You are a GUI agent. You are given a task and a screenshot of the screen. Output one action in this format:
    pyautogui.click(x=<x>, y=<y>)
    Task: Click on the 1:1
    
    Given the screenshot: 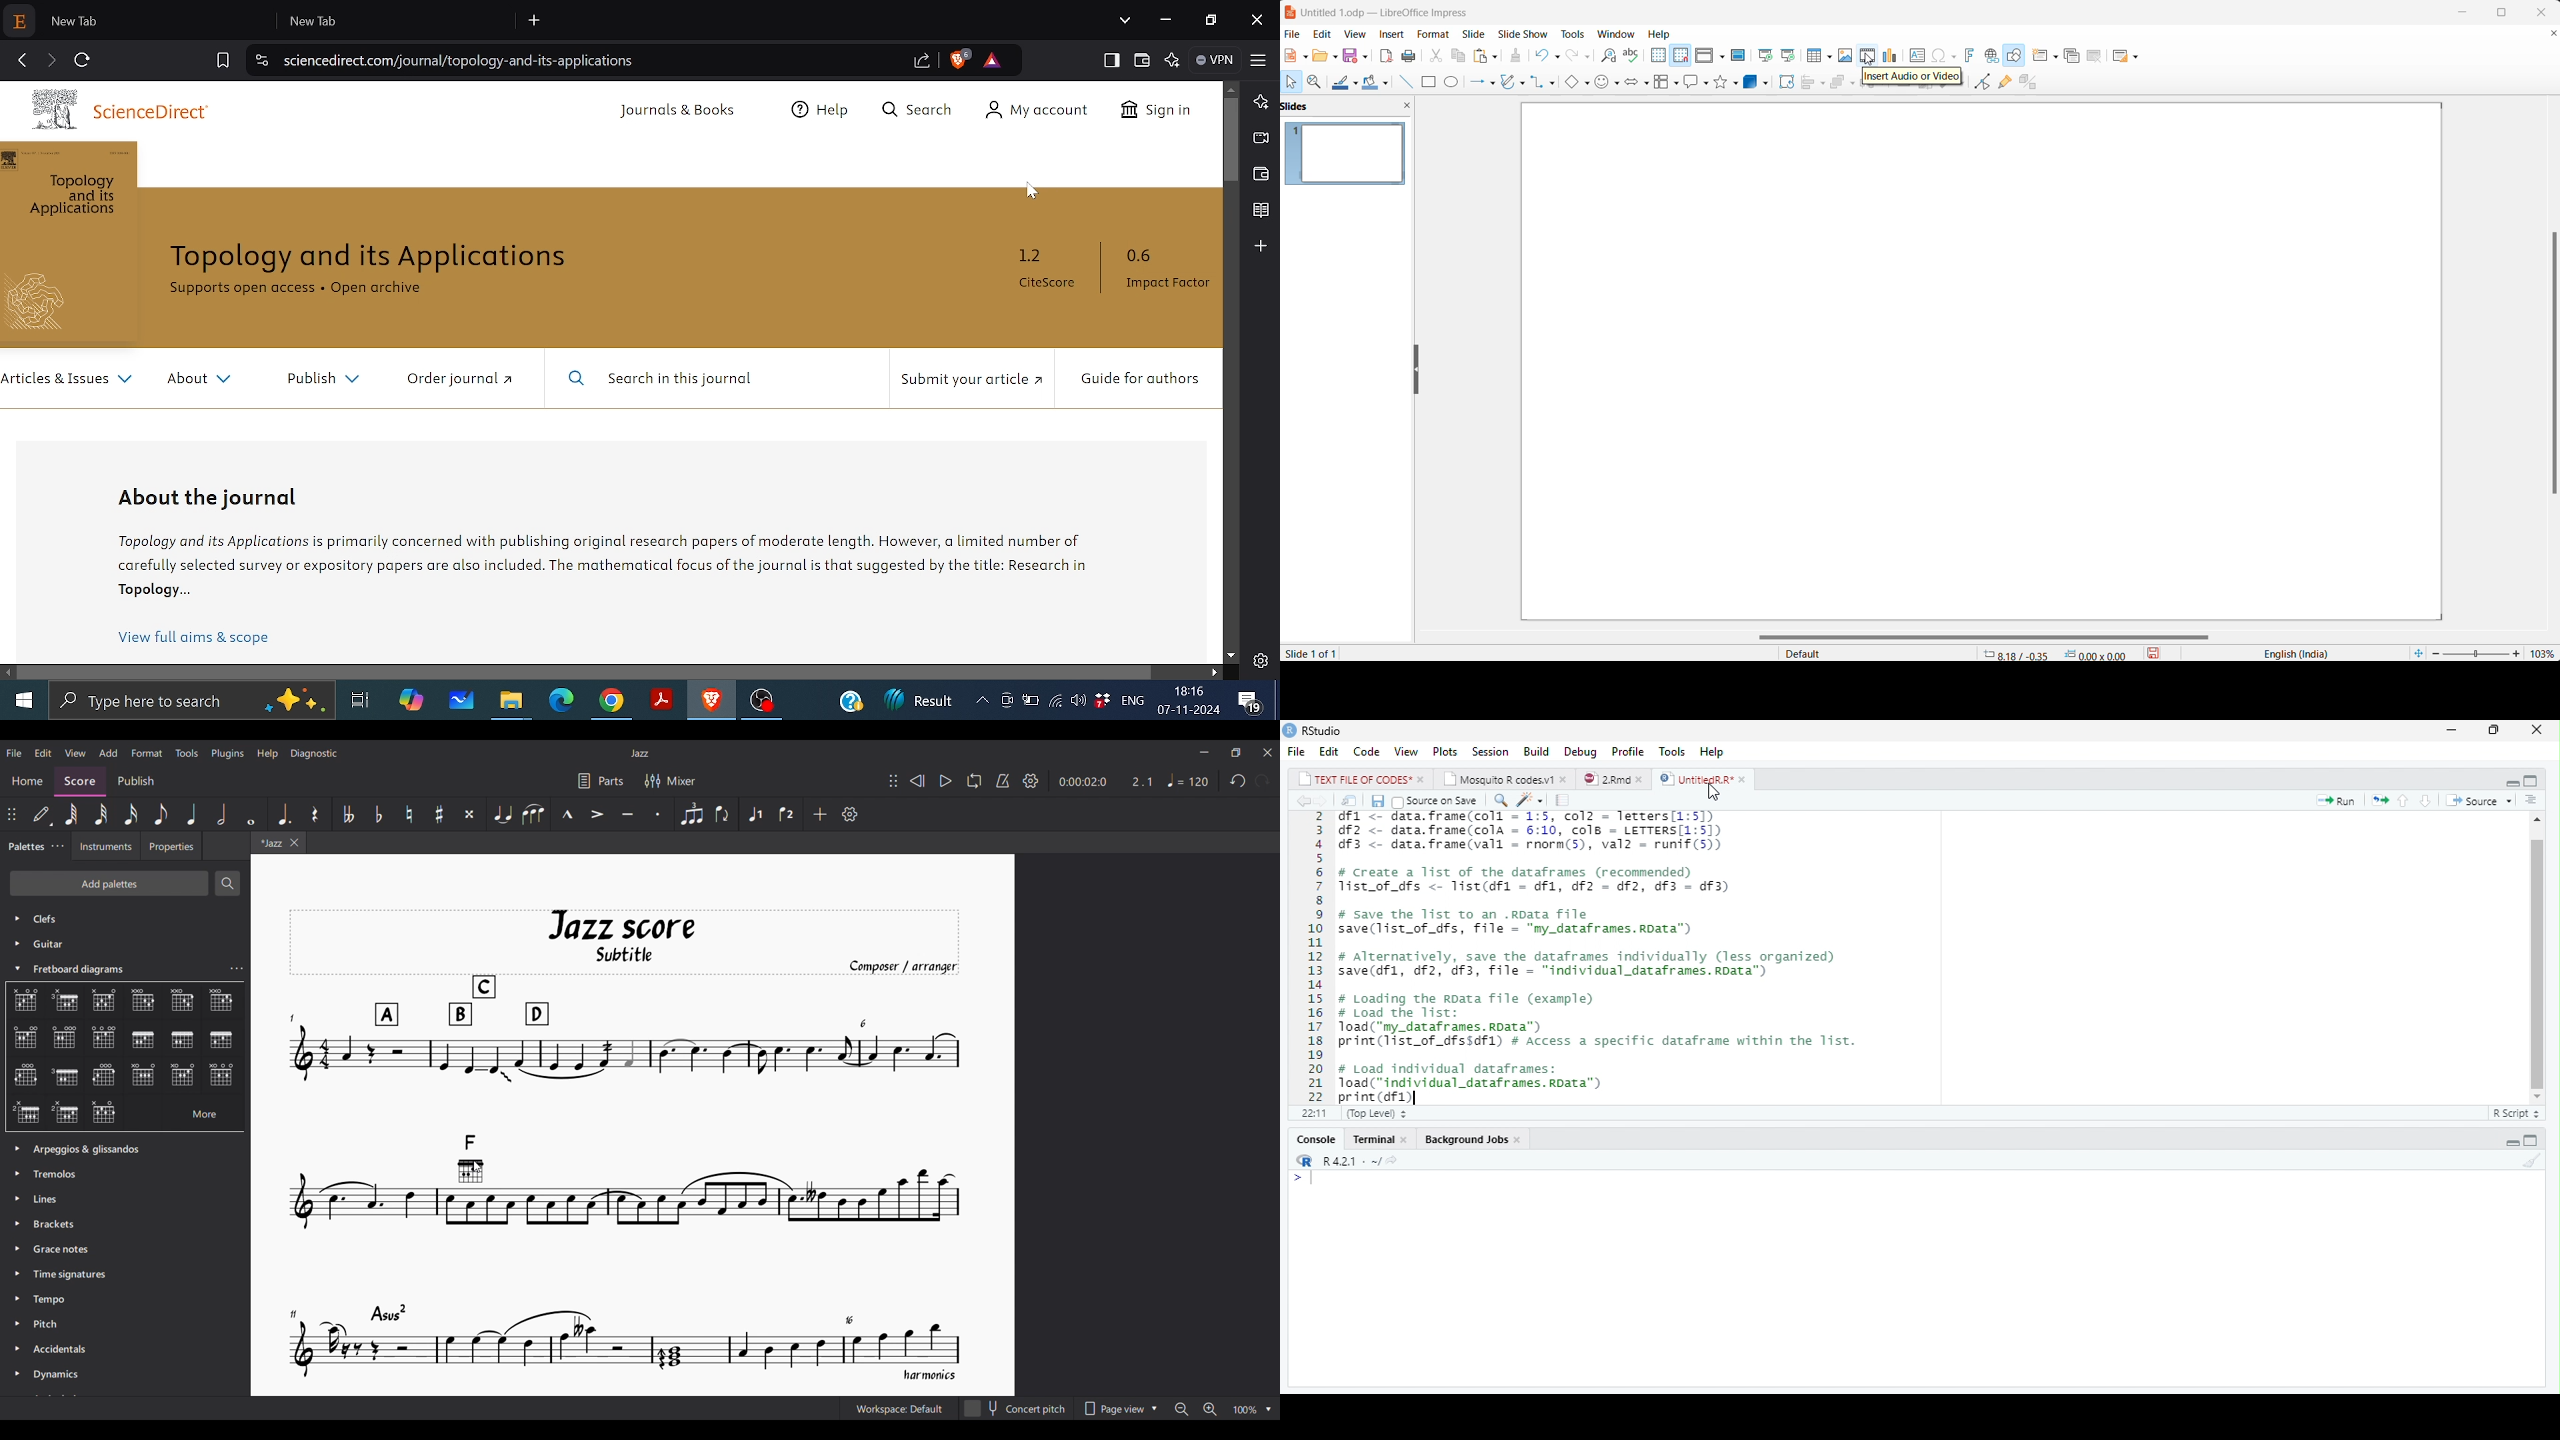 What is the action you would take?
    pyautogui.click(x=1311, y=1114)
    